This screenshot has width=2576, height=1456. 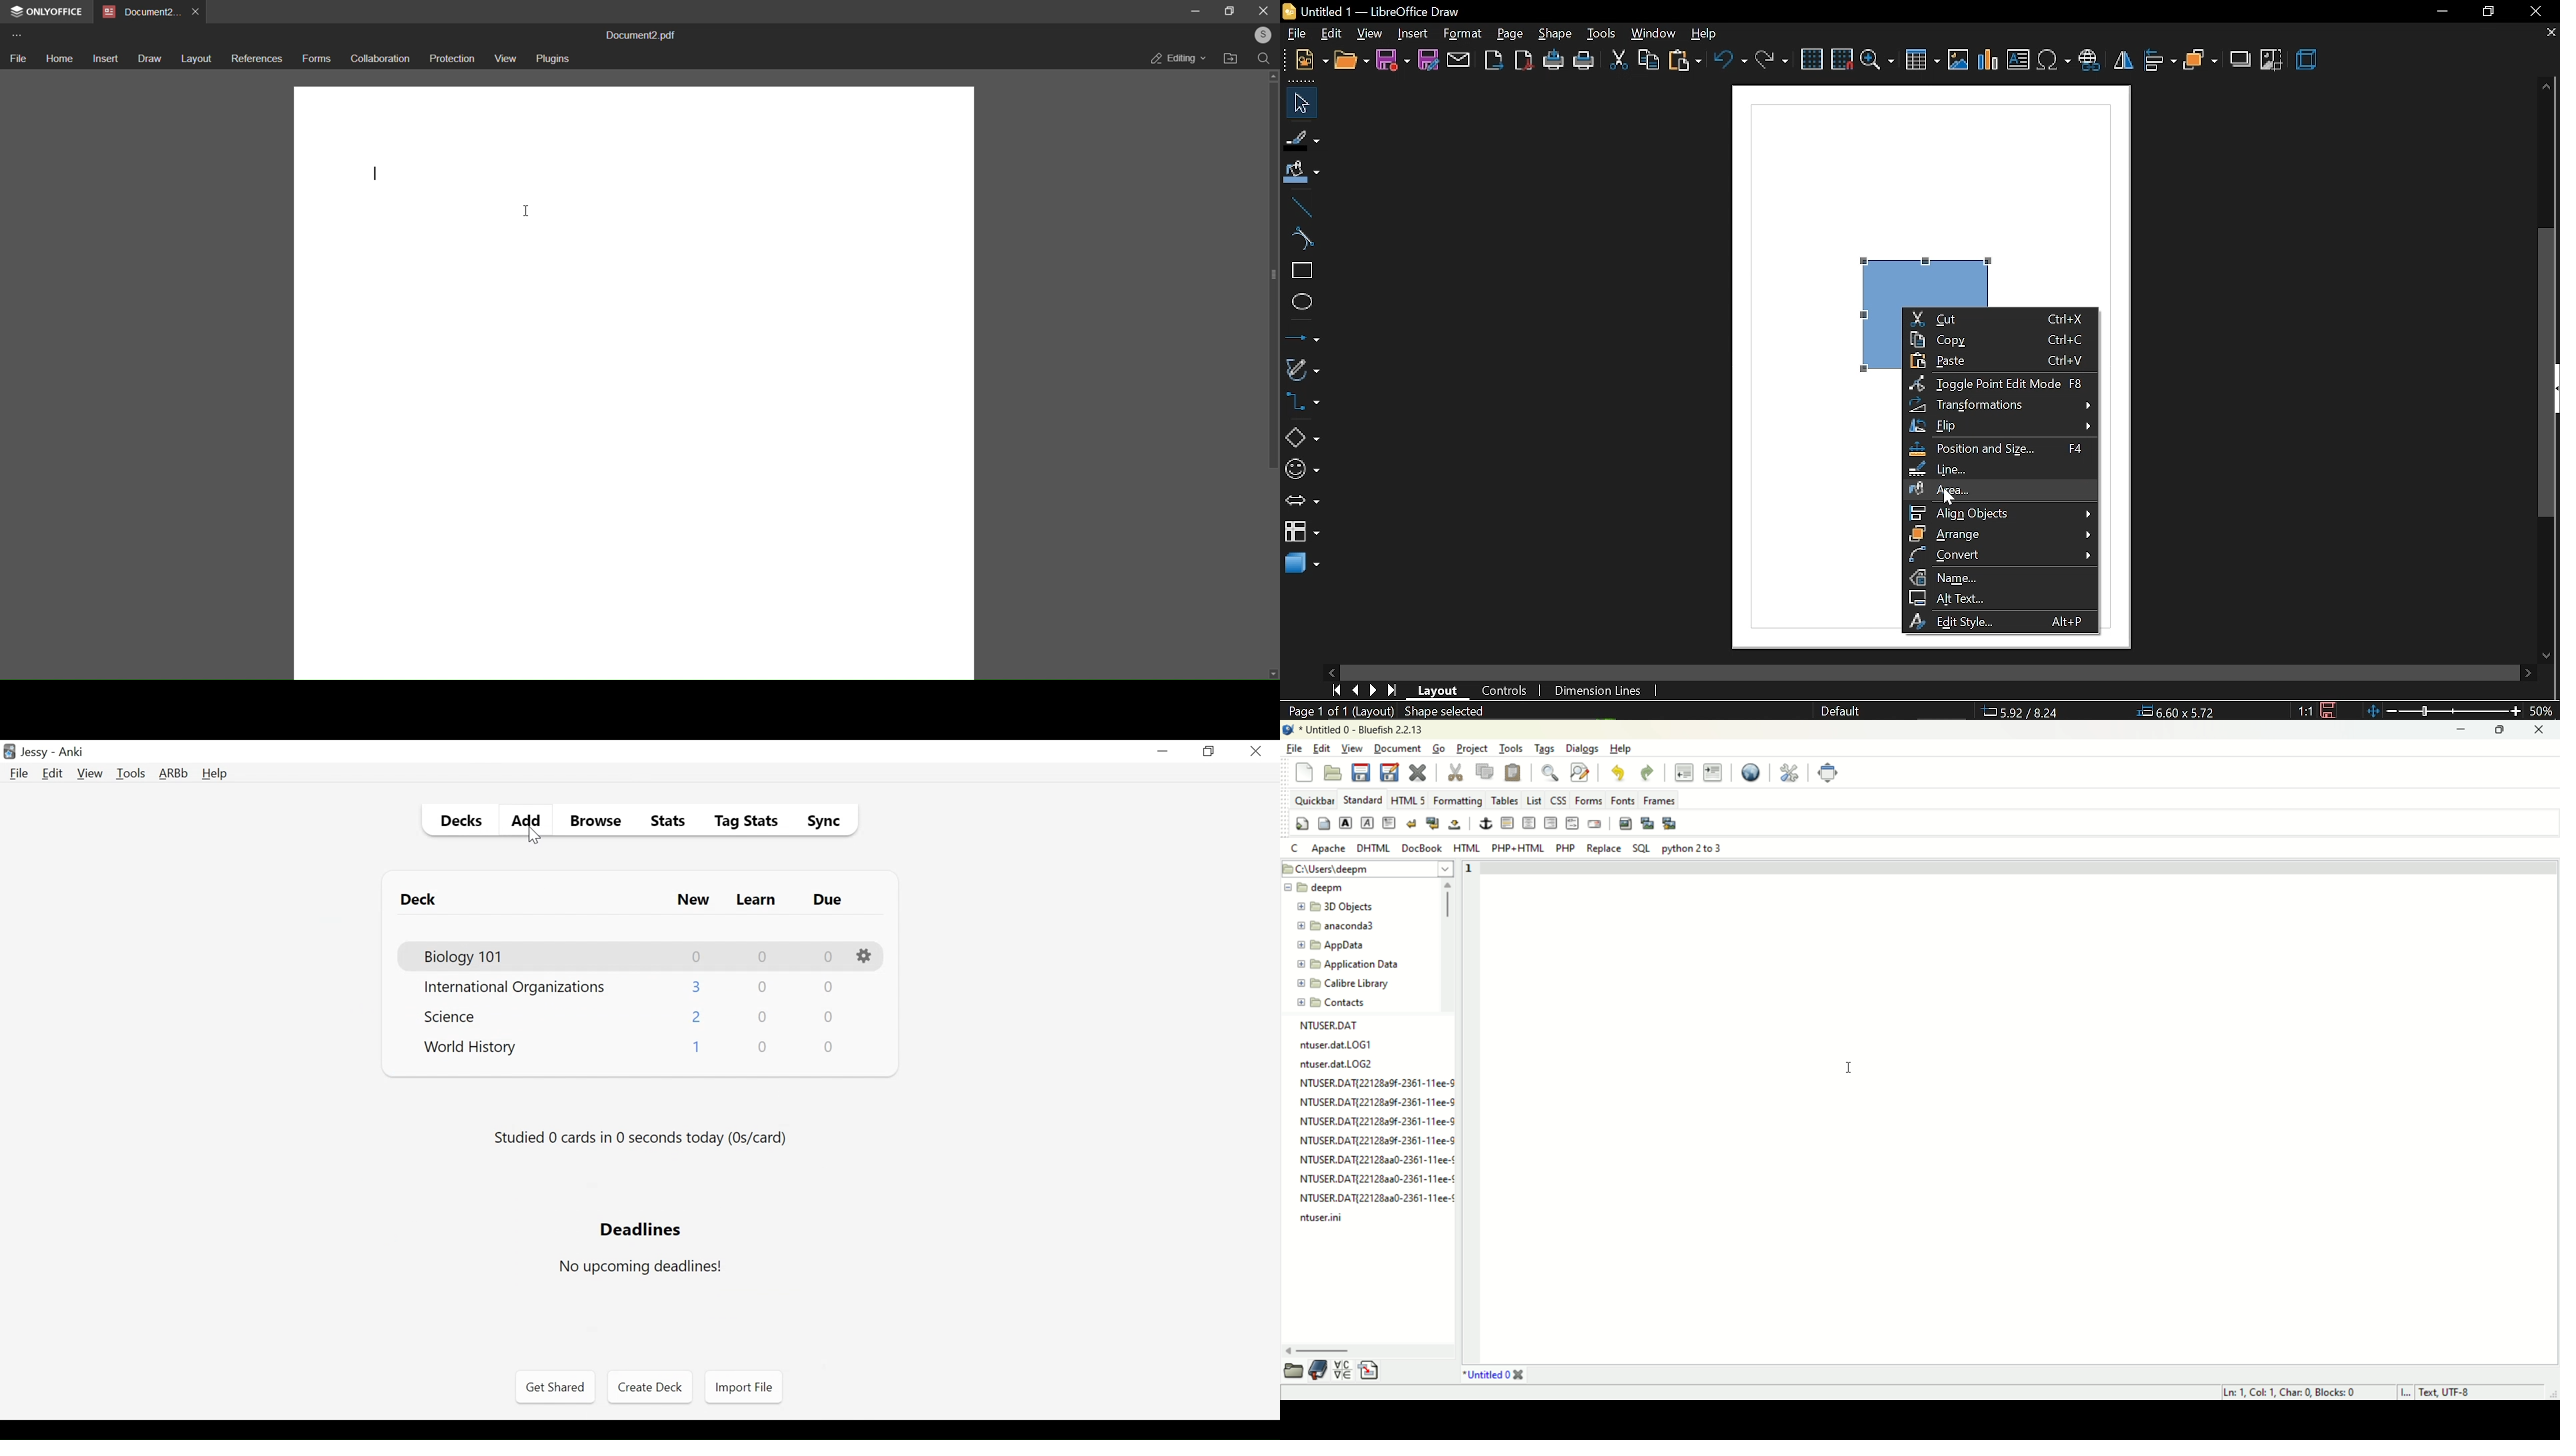 I want to click on Cursor, so click(x=1952, y=500).